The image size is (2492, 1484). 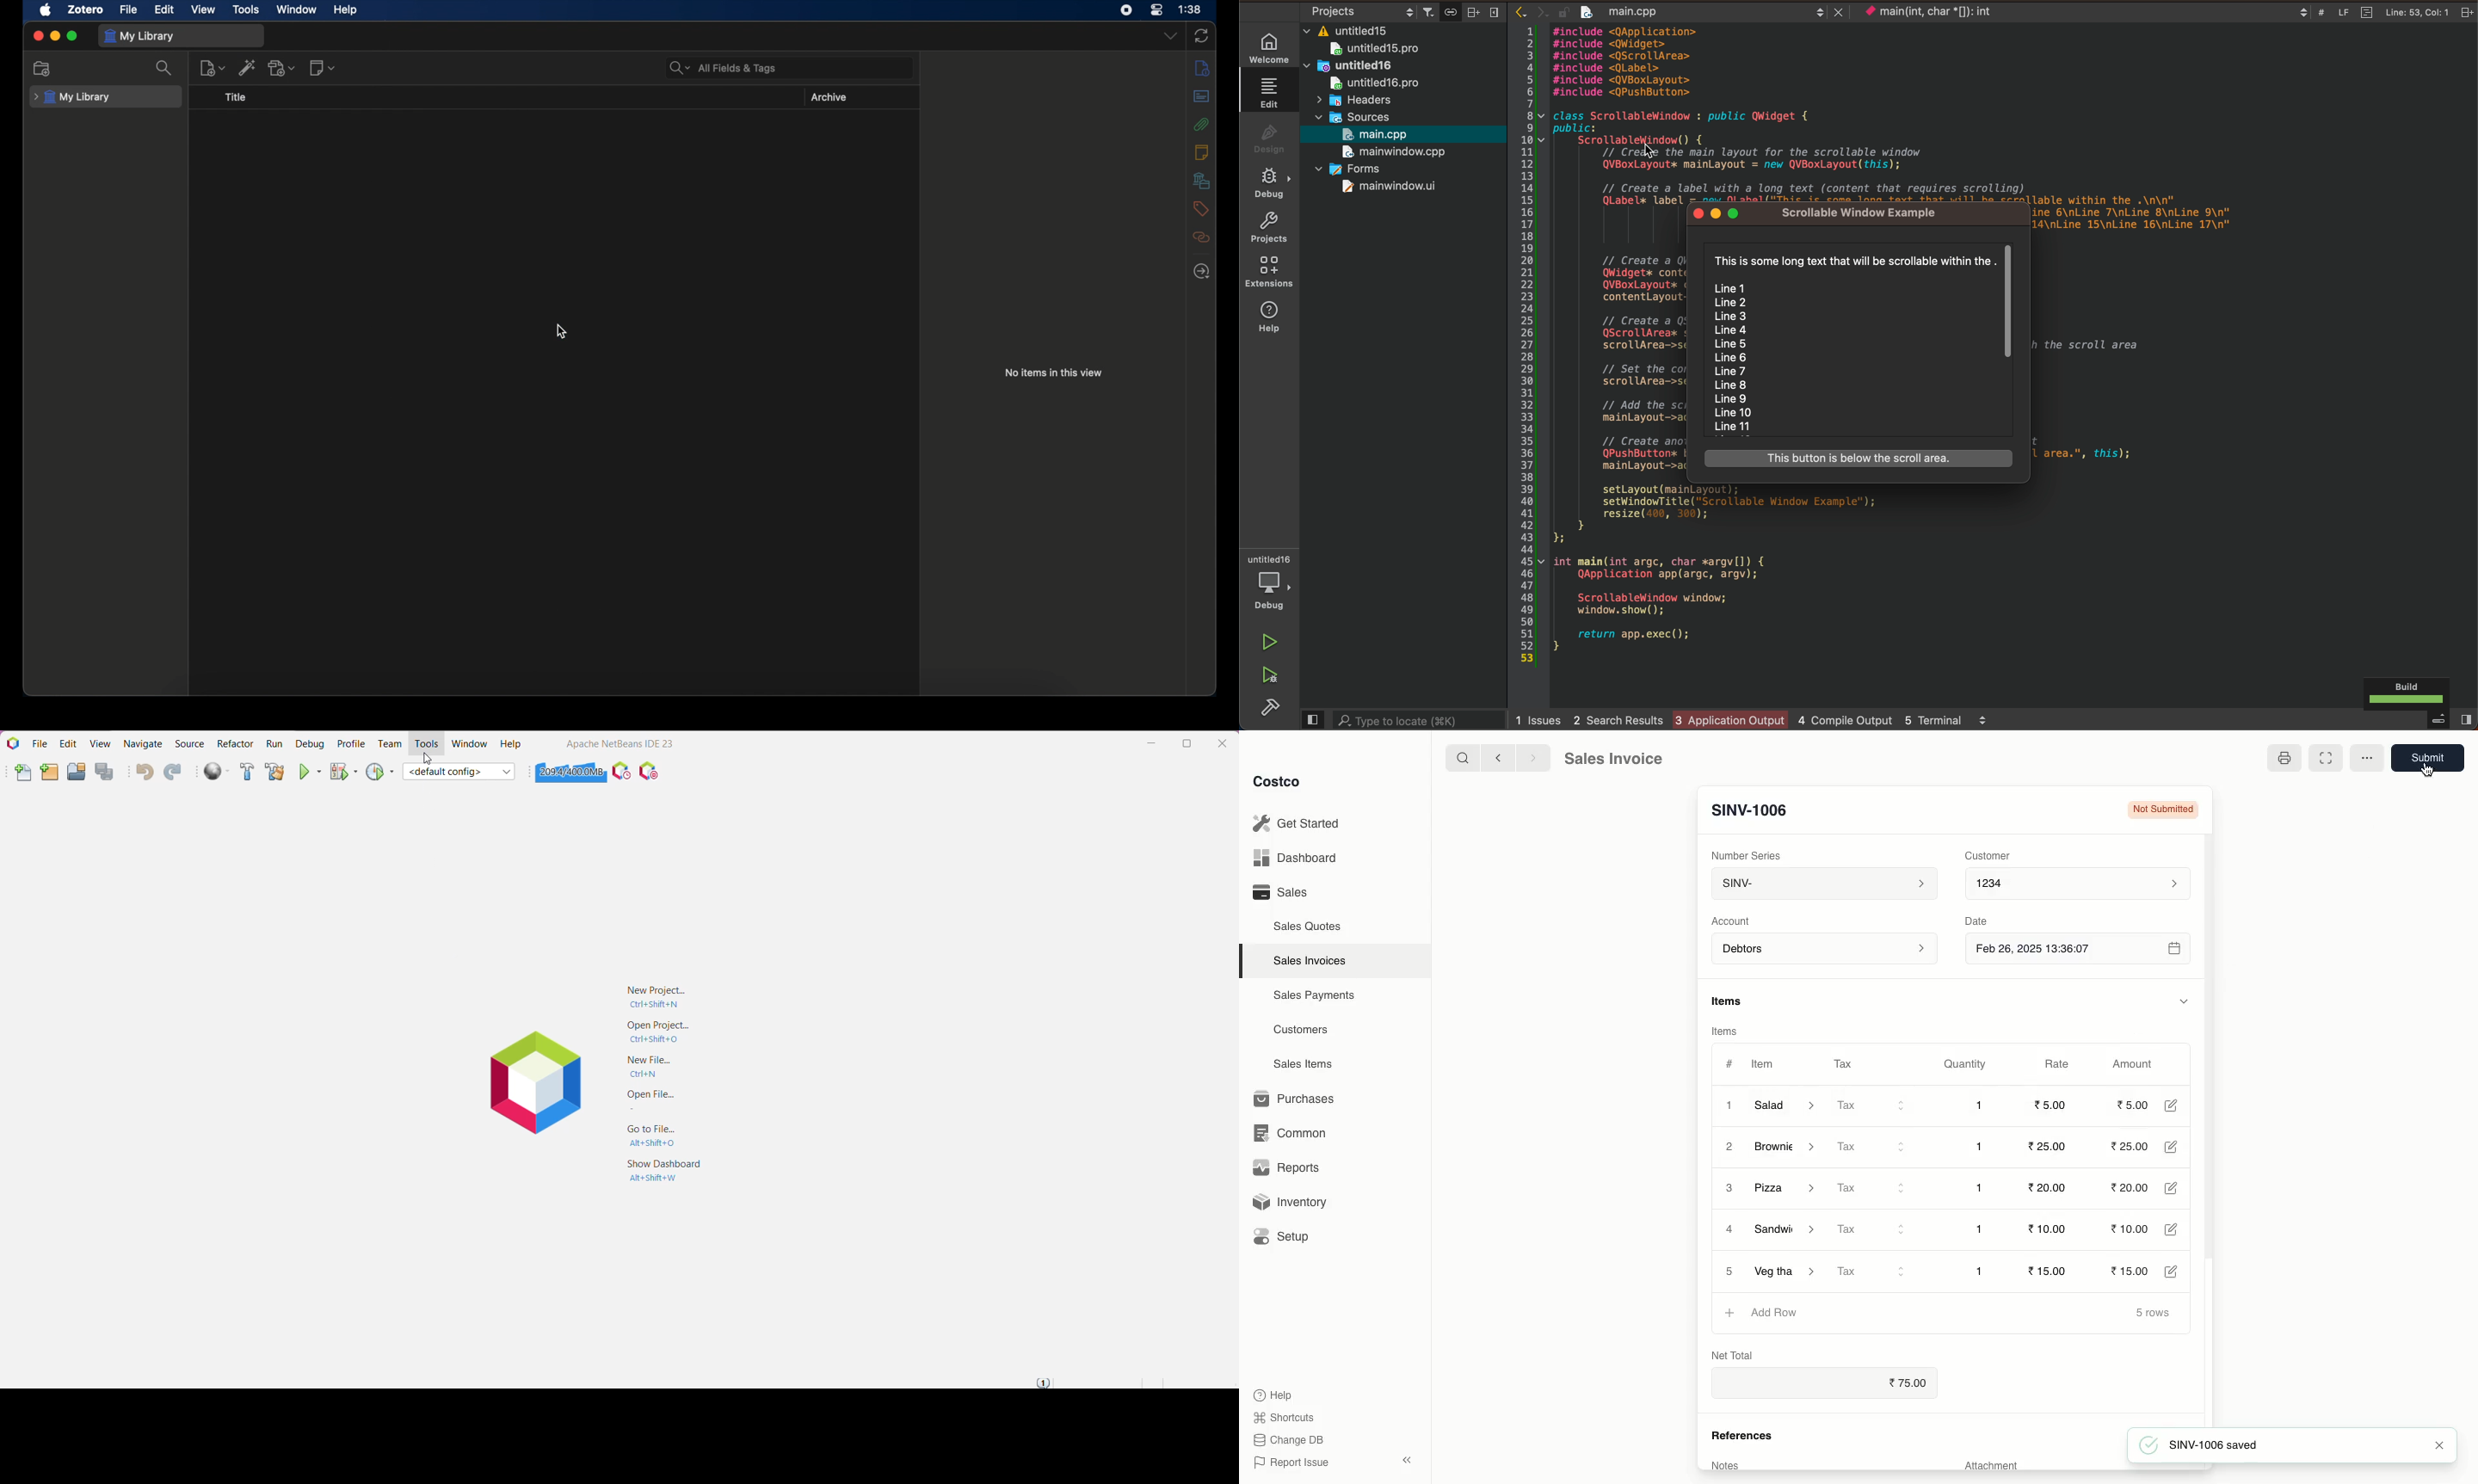 What do you see at coordinates (1729, 1062) in the screenshot?
I see `#` at bounding box center [1729, 1062].